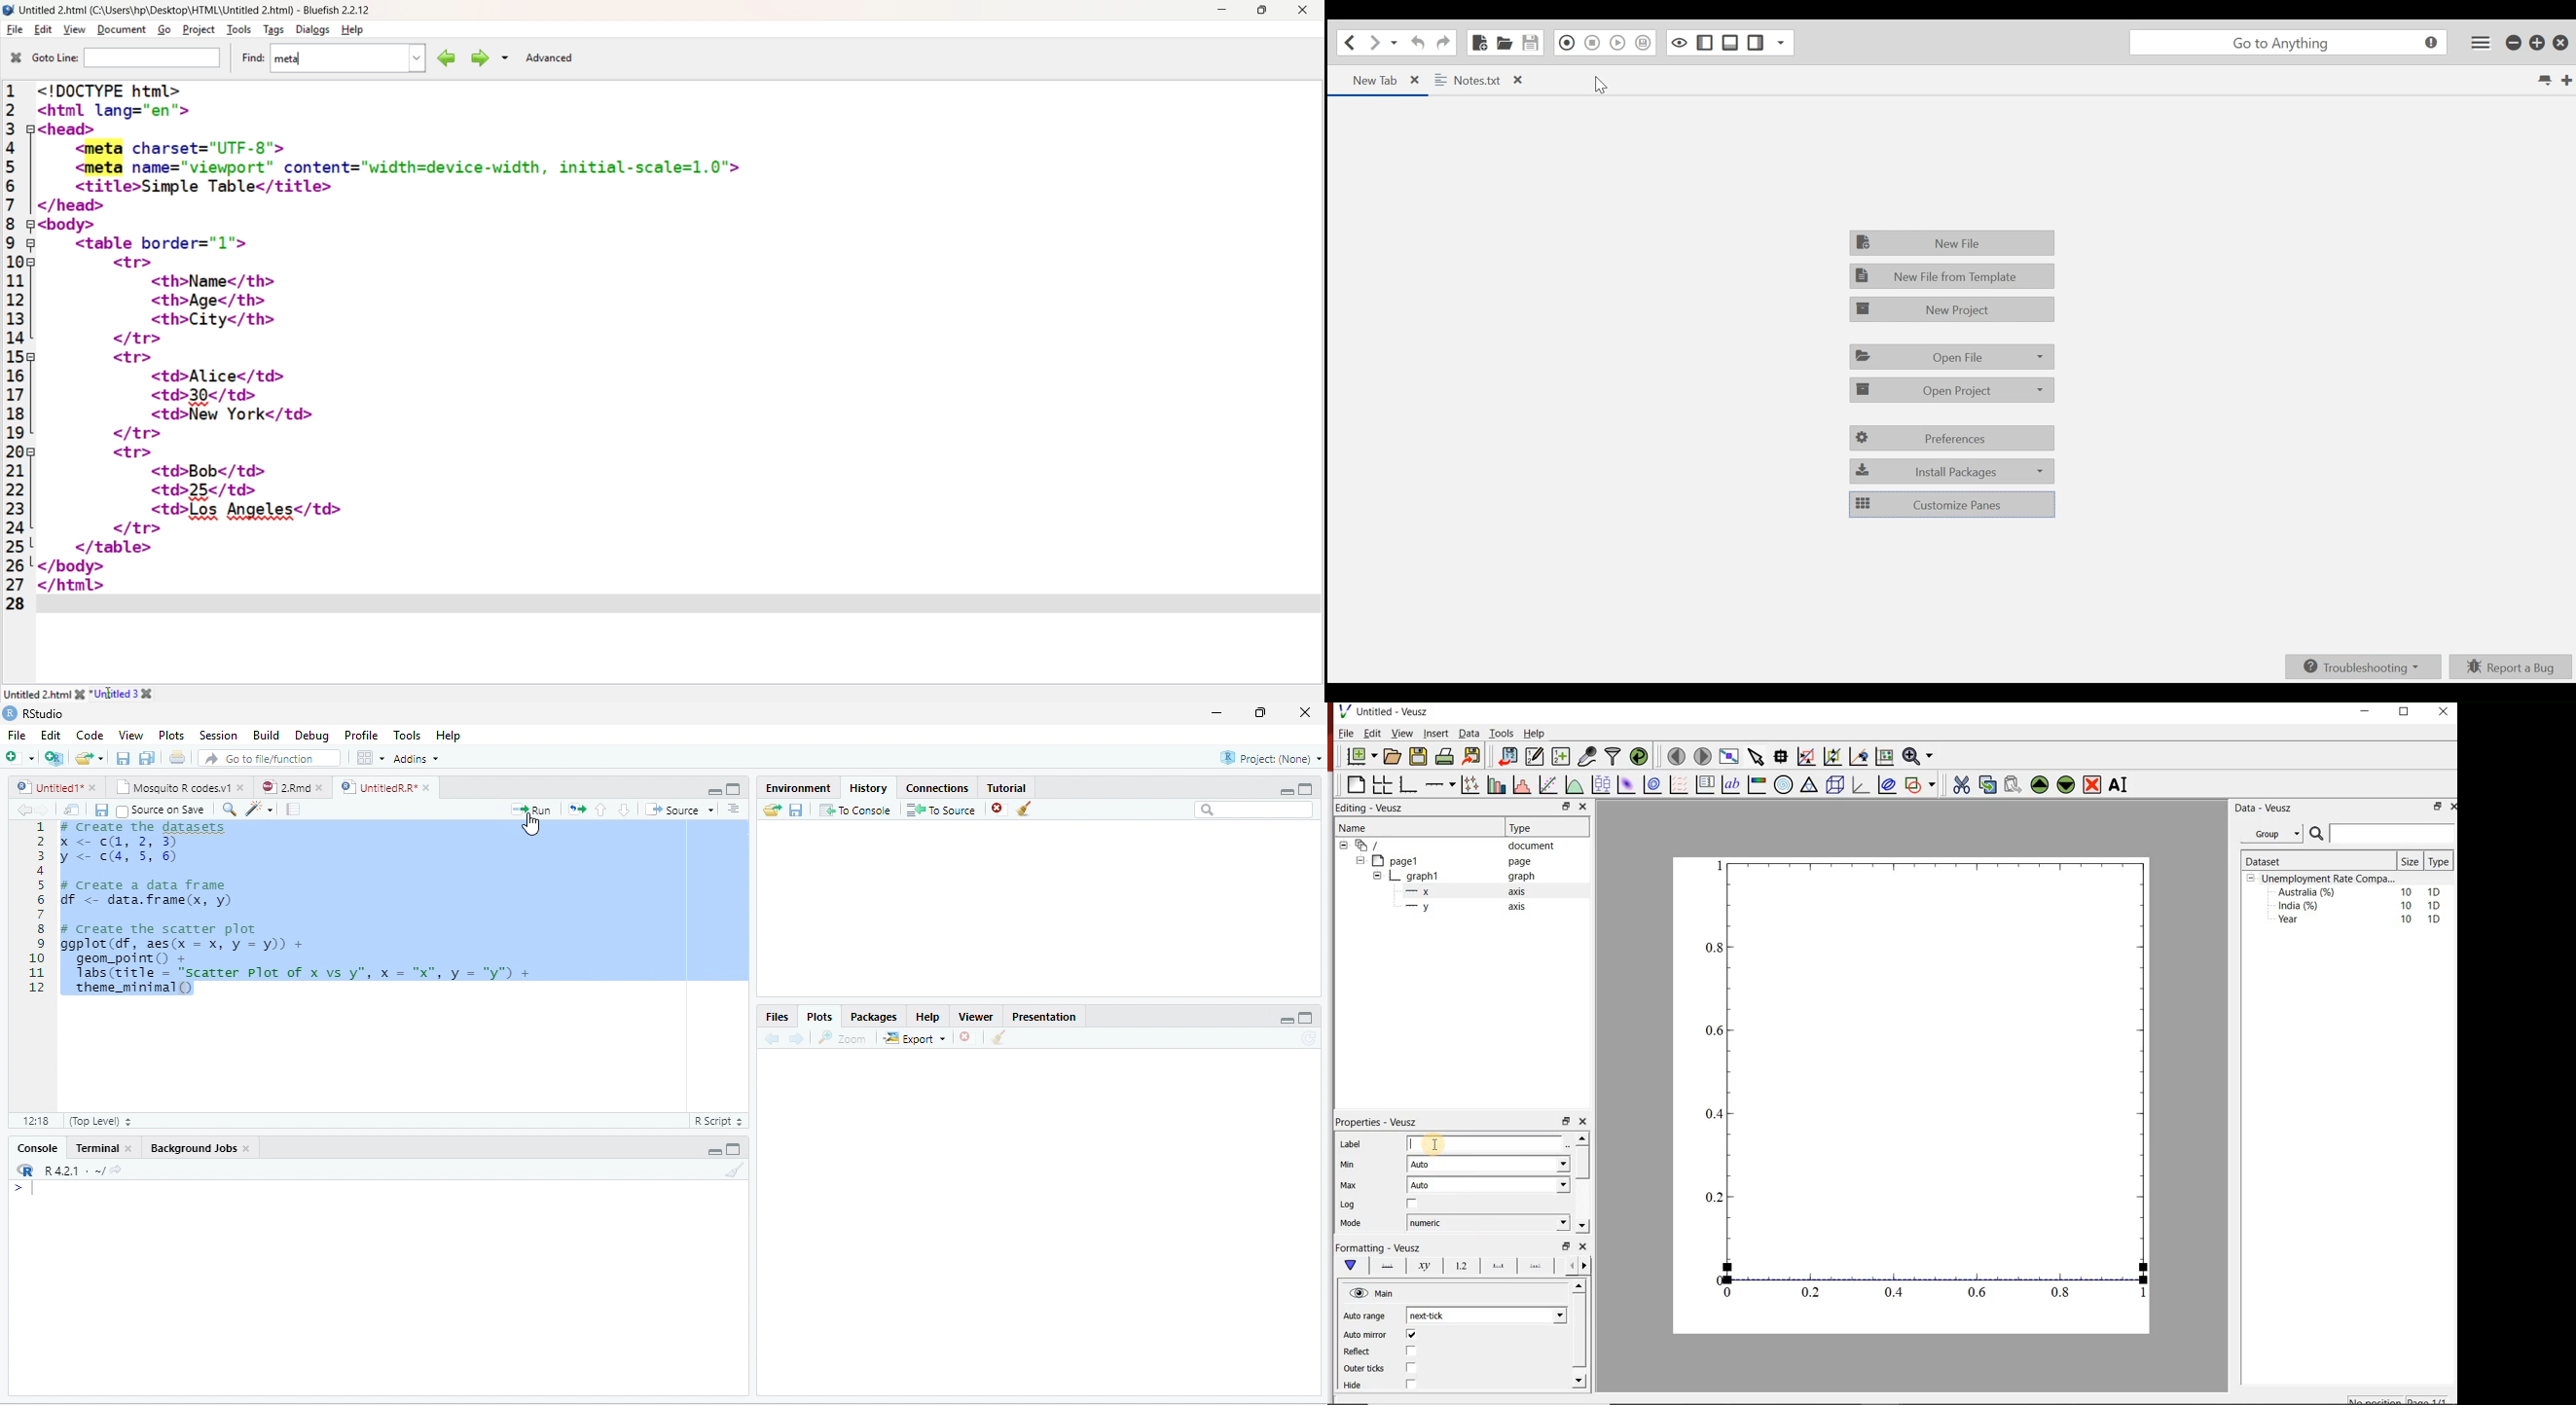 The height and width of the screenshot is (1428, 2576). What do you see at coordinates (116, 1169) in the screenshot?
I see `View the current working directory` at bounding box center [116, 1169].